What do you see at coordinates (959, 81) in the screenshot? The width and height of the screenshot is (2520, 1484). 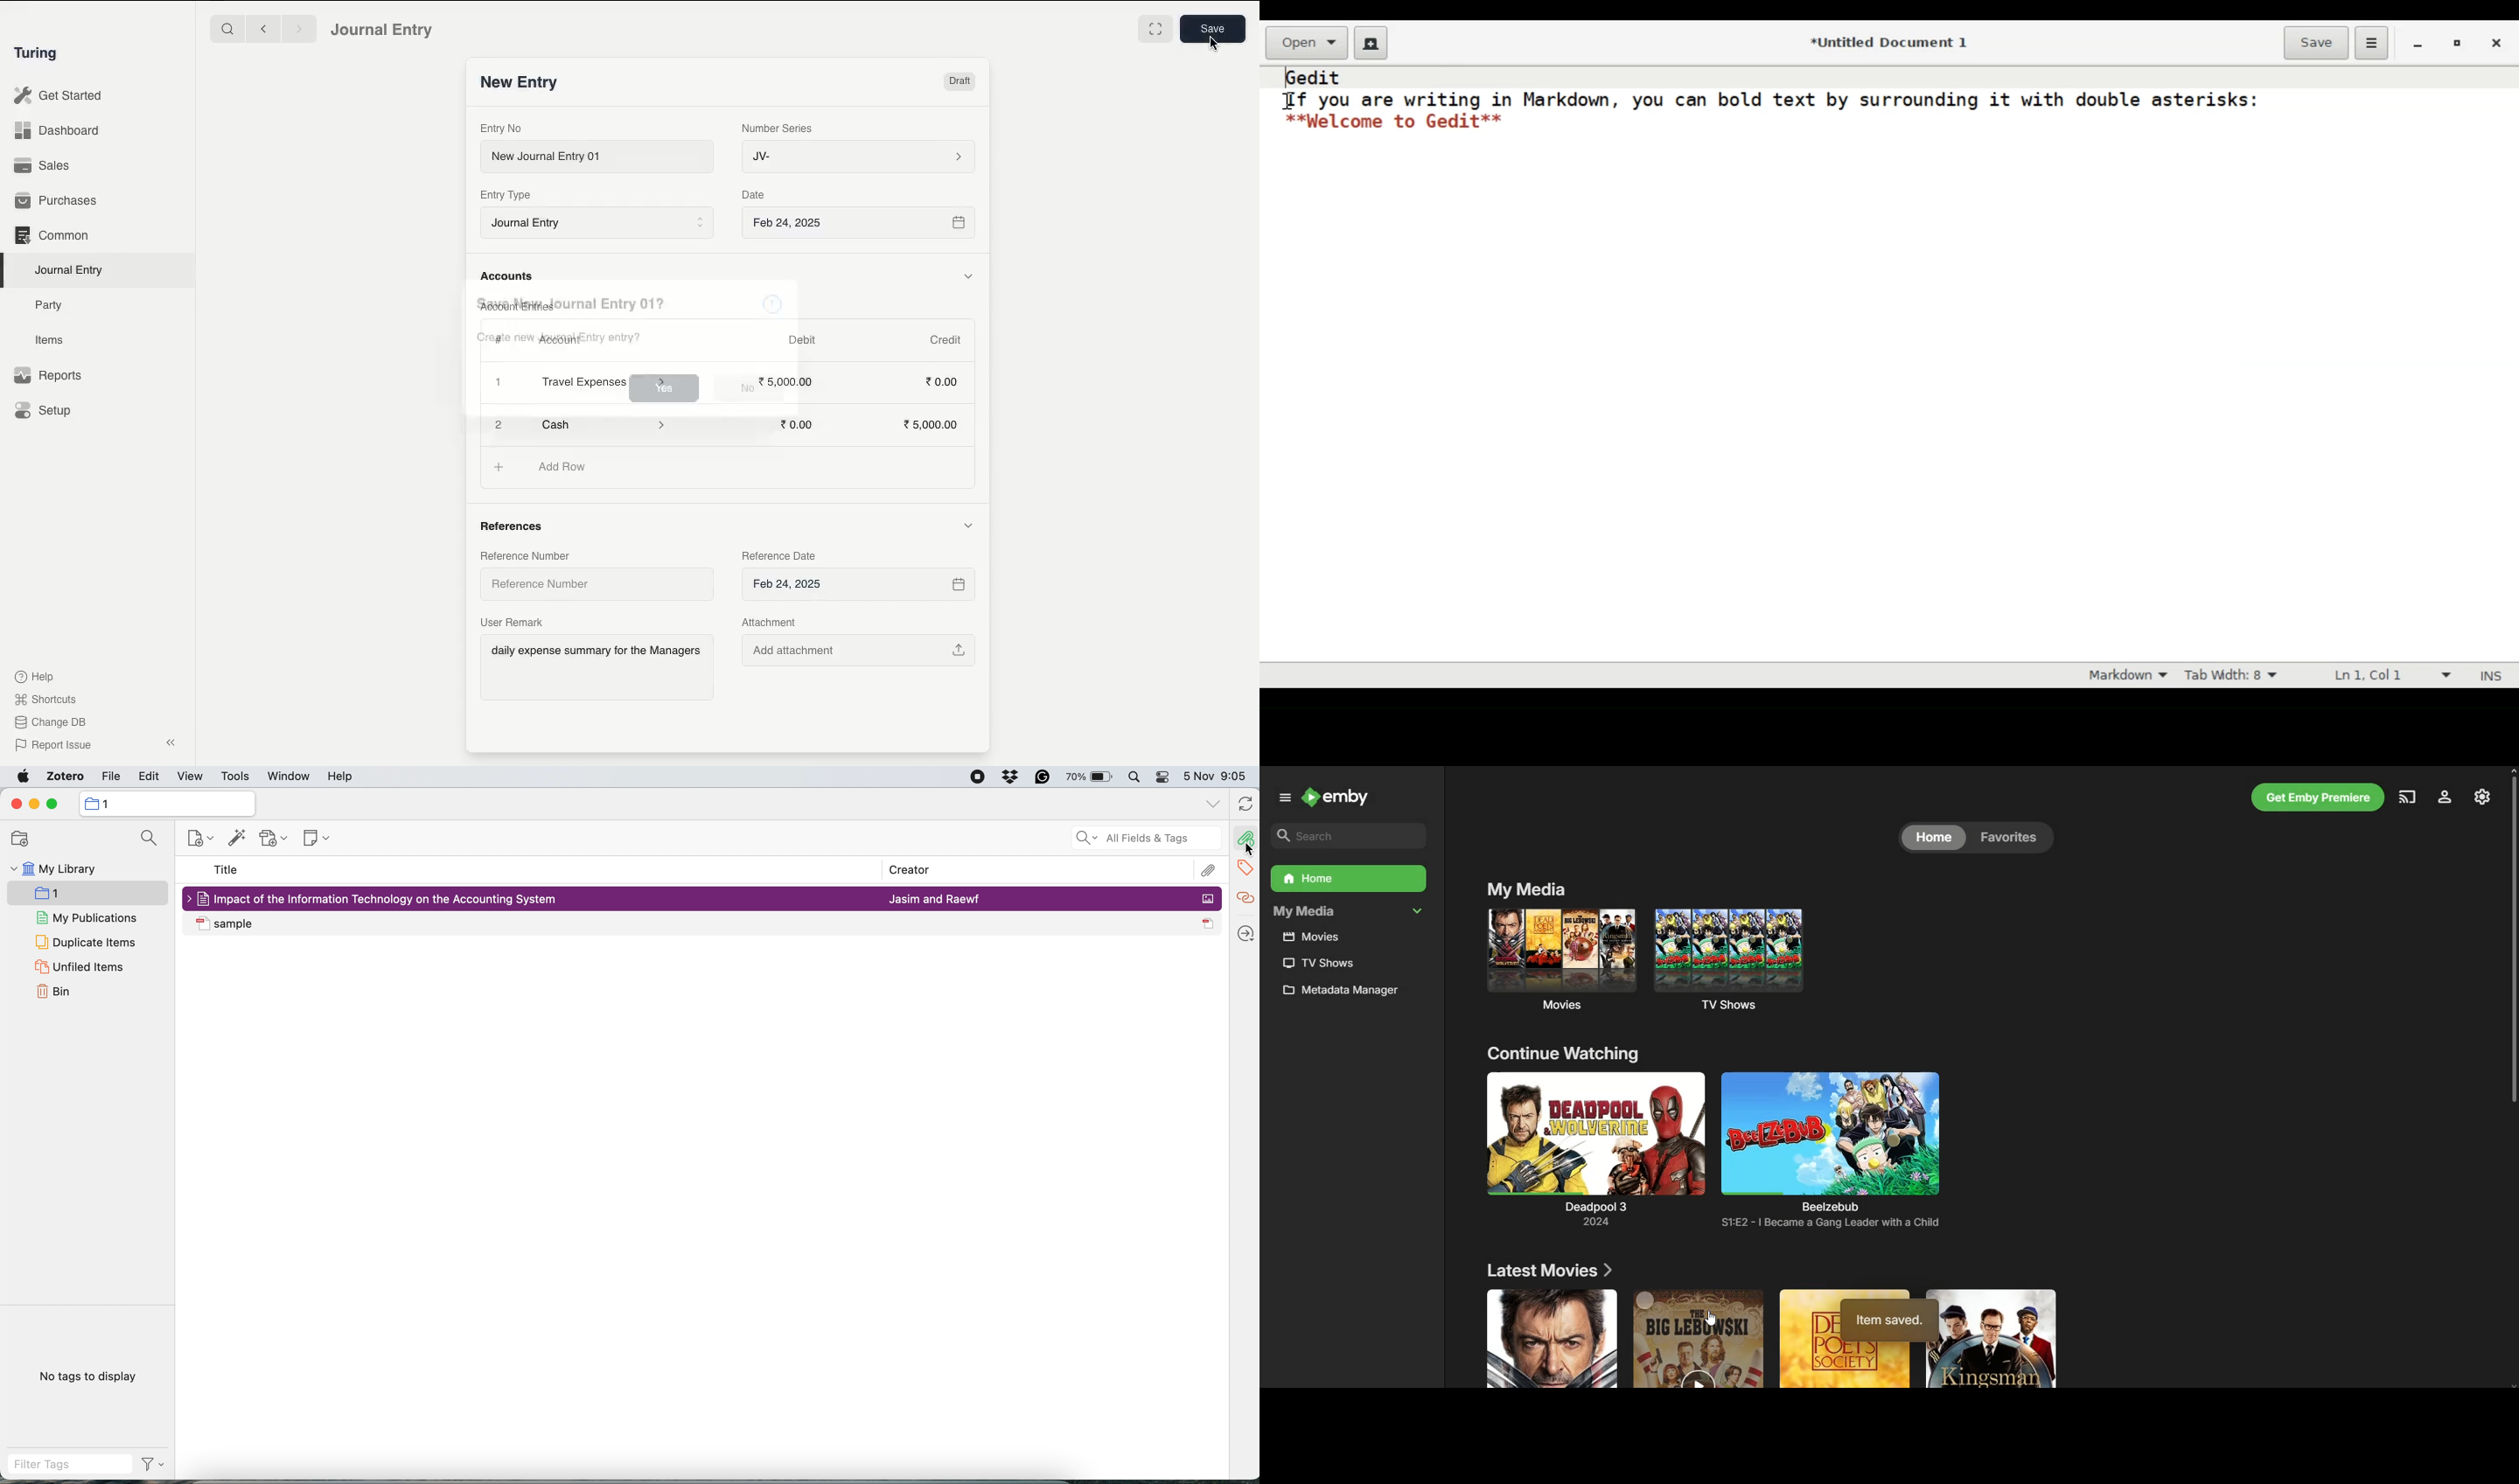 I see `Draft` at bounding box center [959, 81].